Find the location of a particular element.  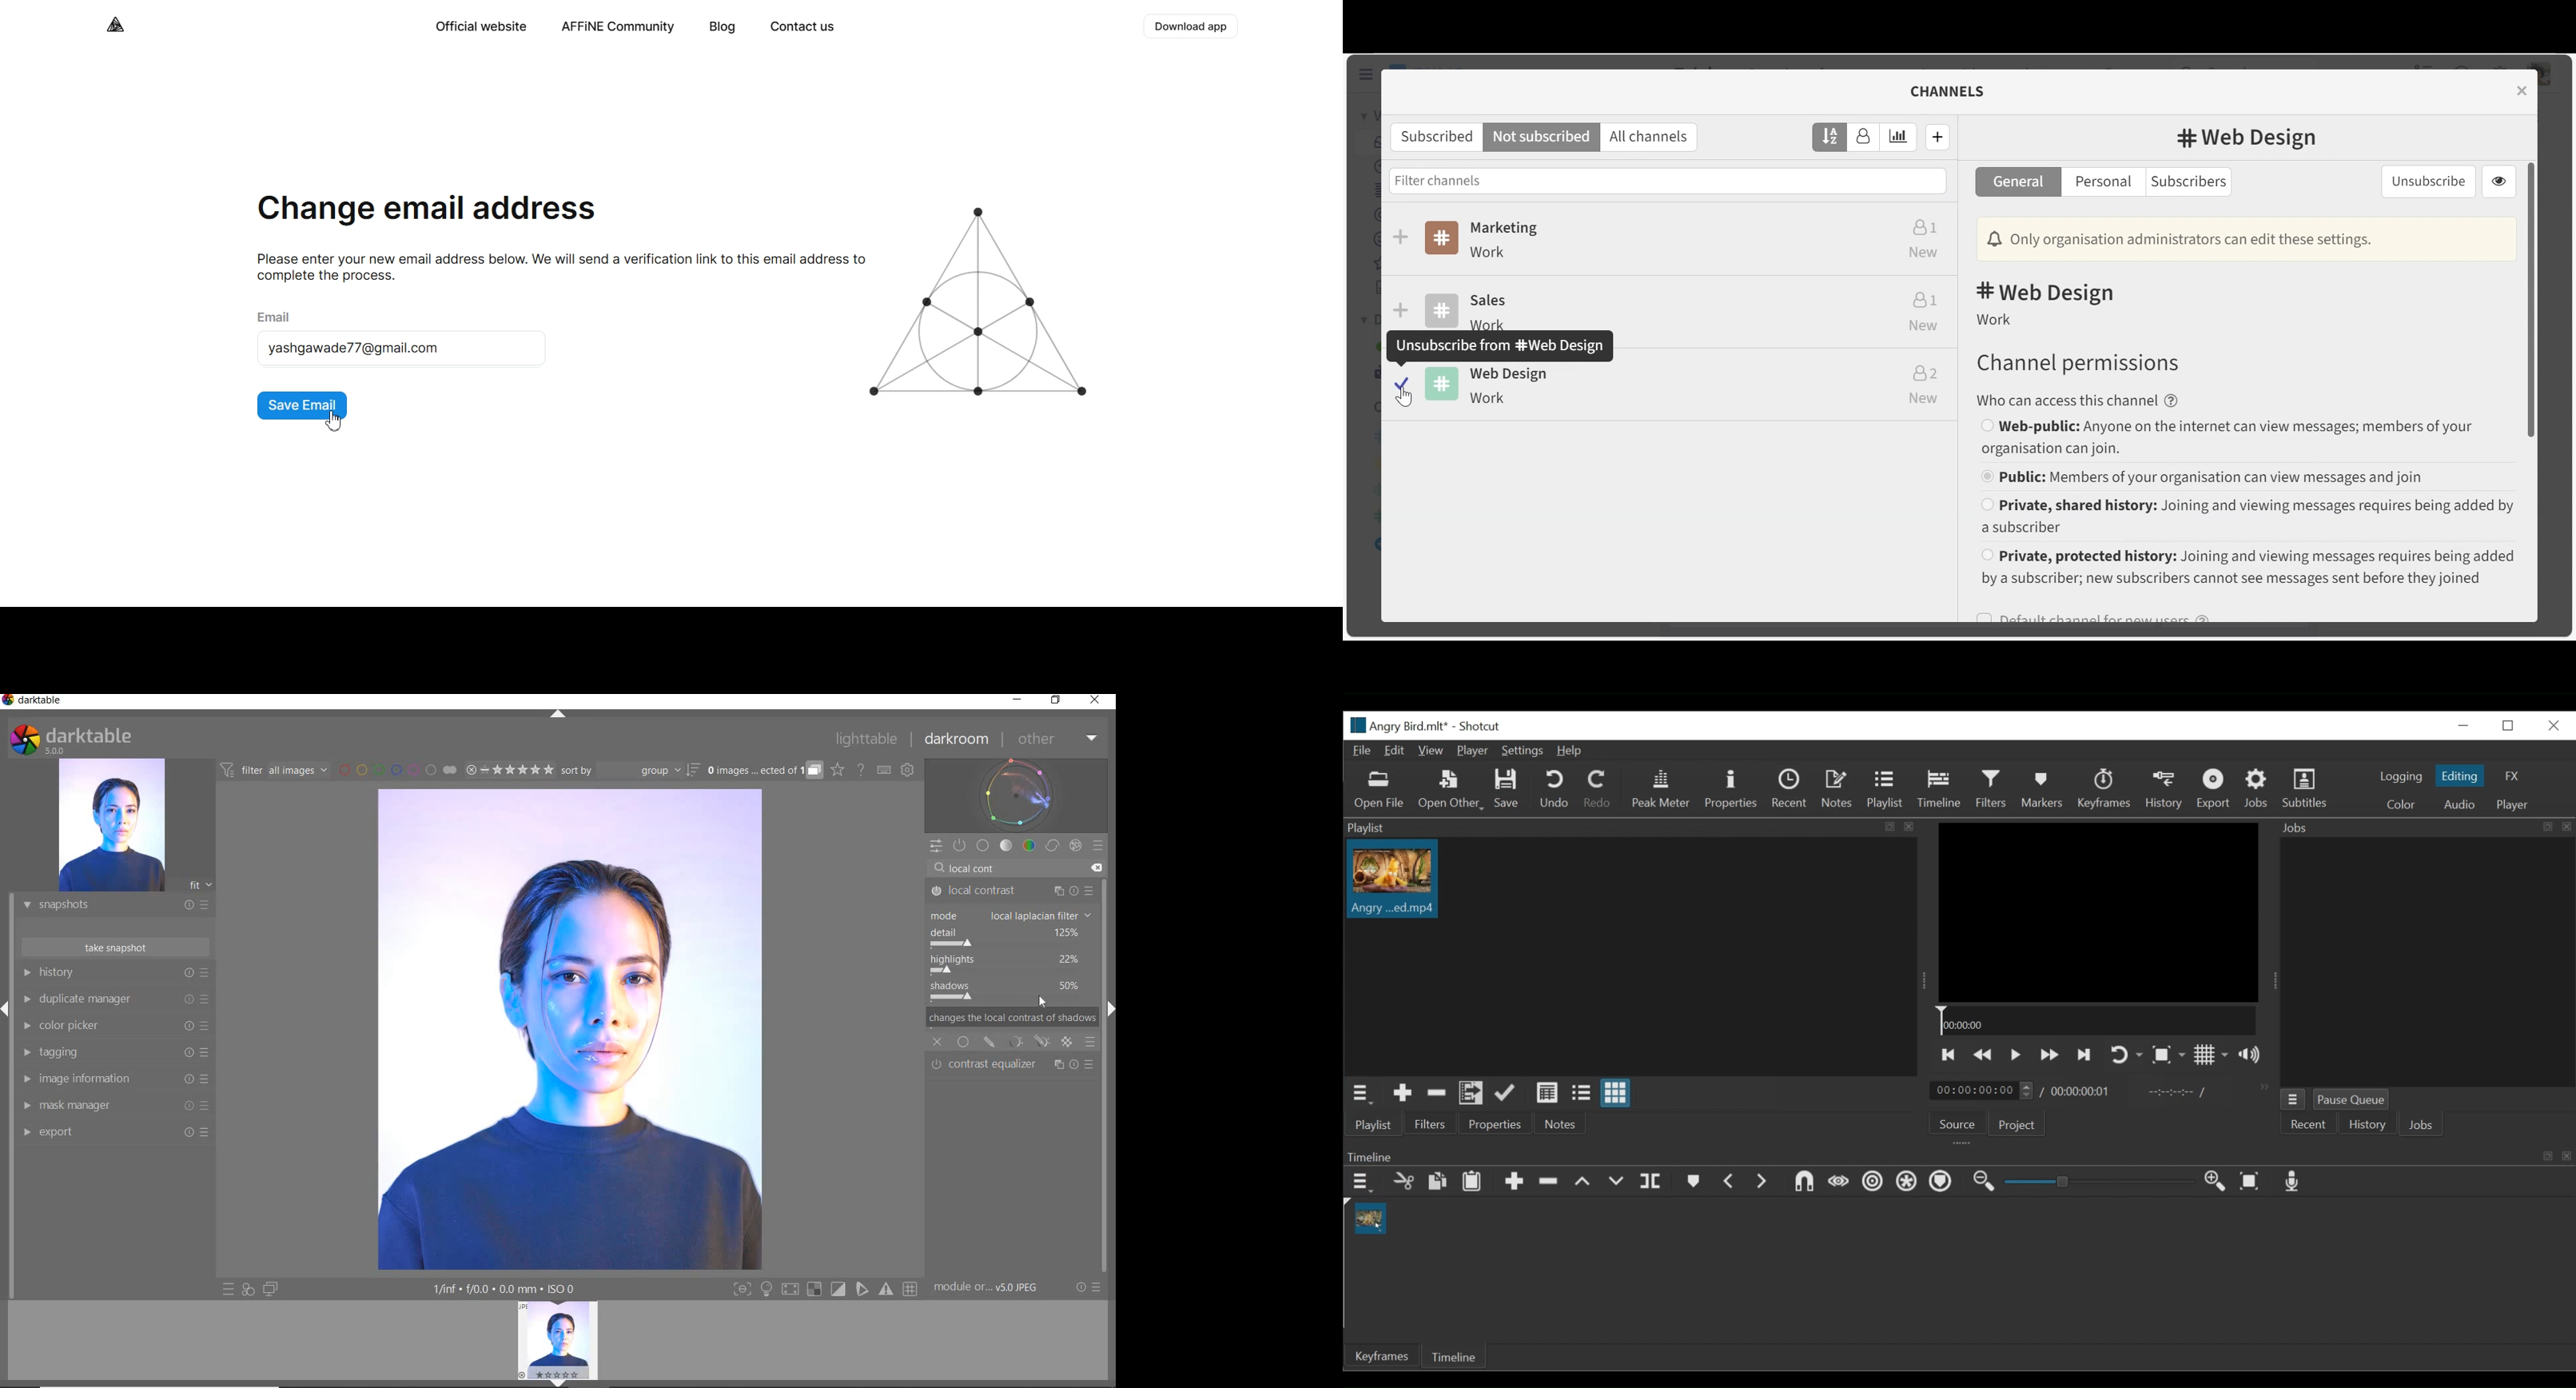

blending options is located at coordinates (1091, 1041).